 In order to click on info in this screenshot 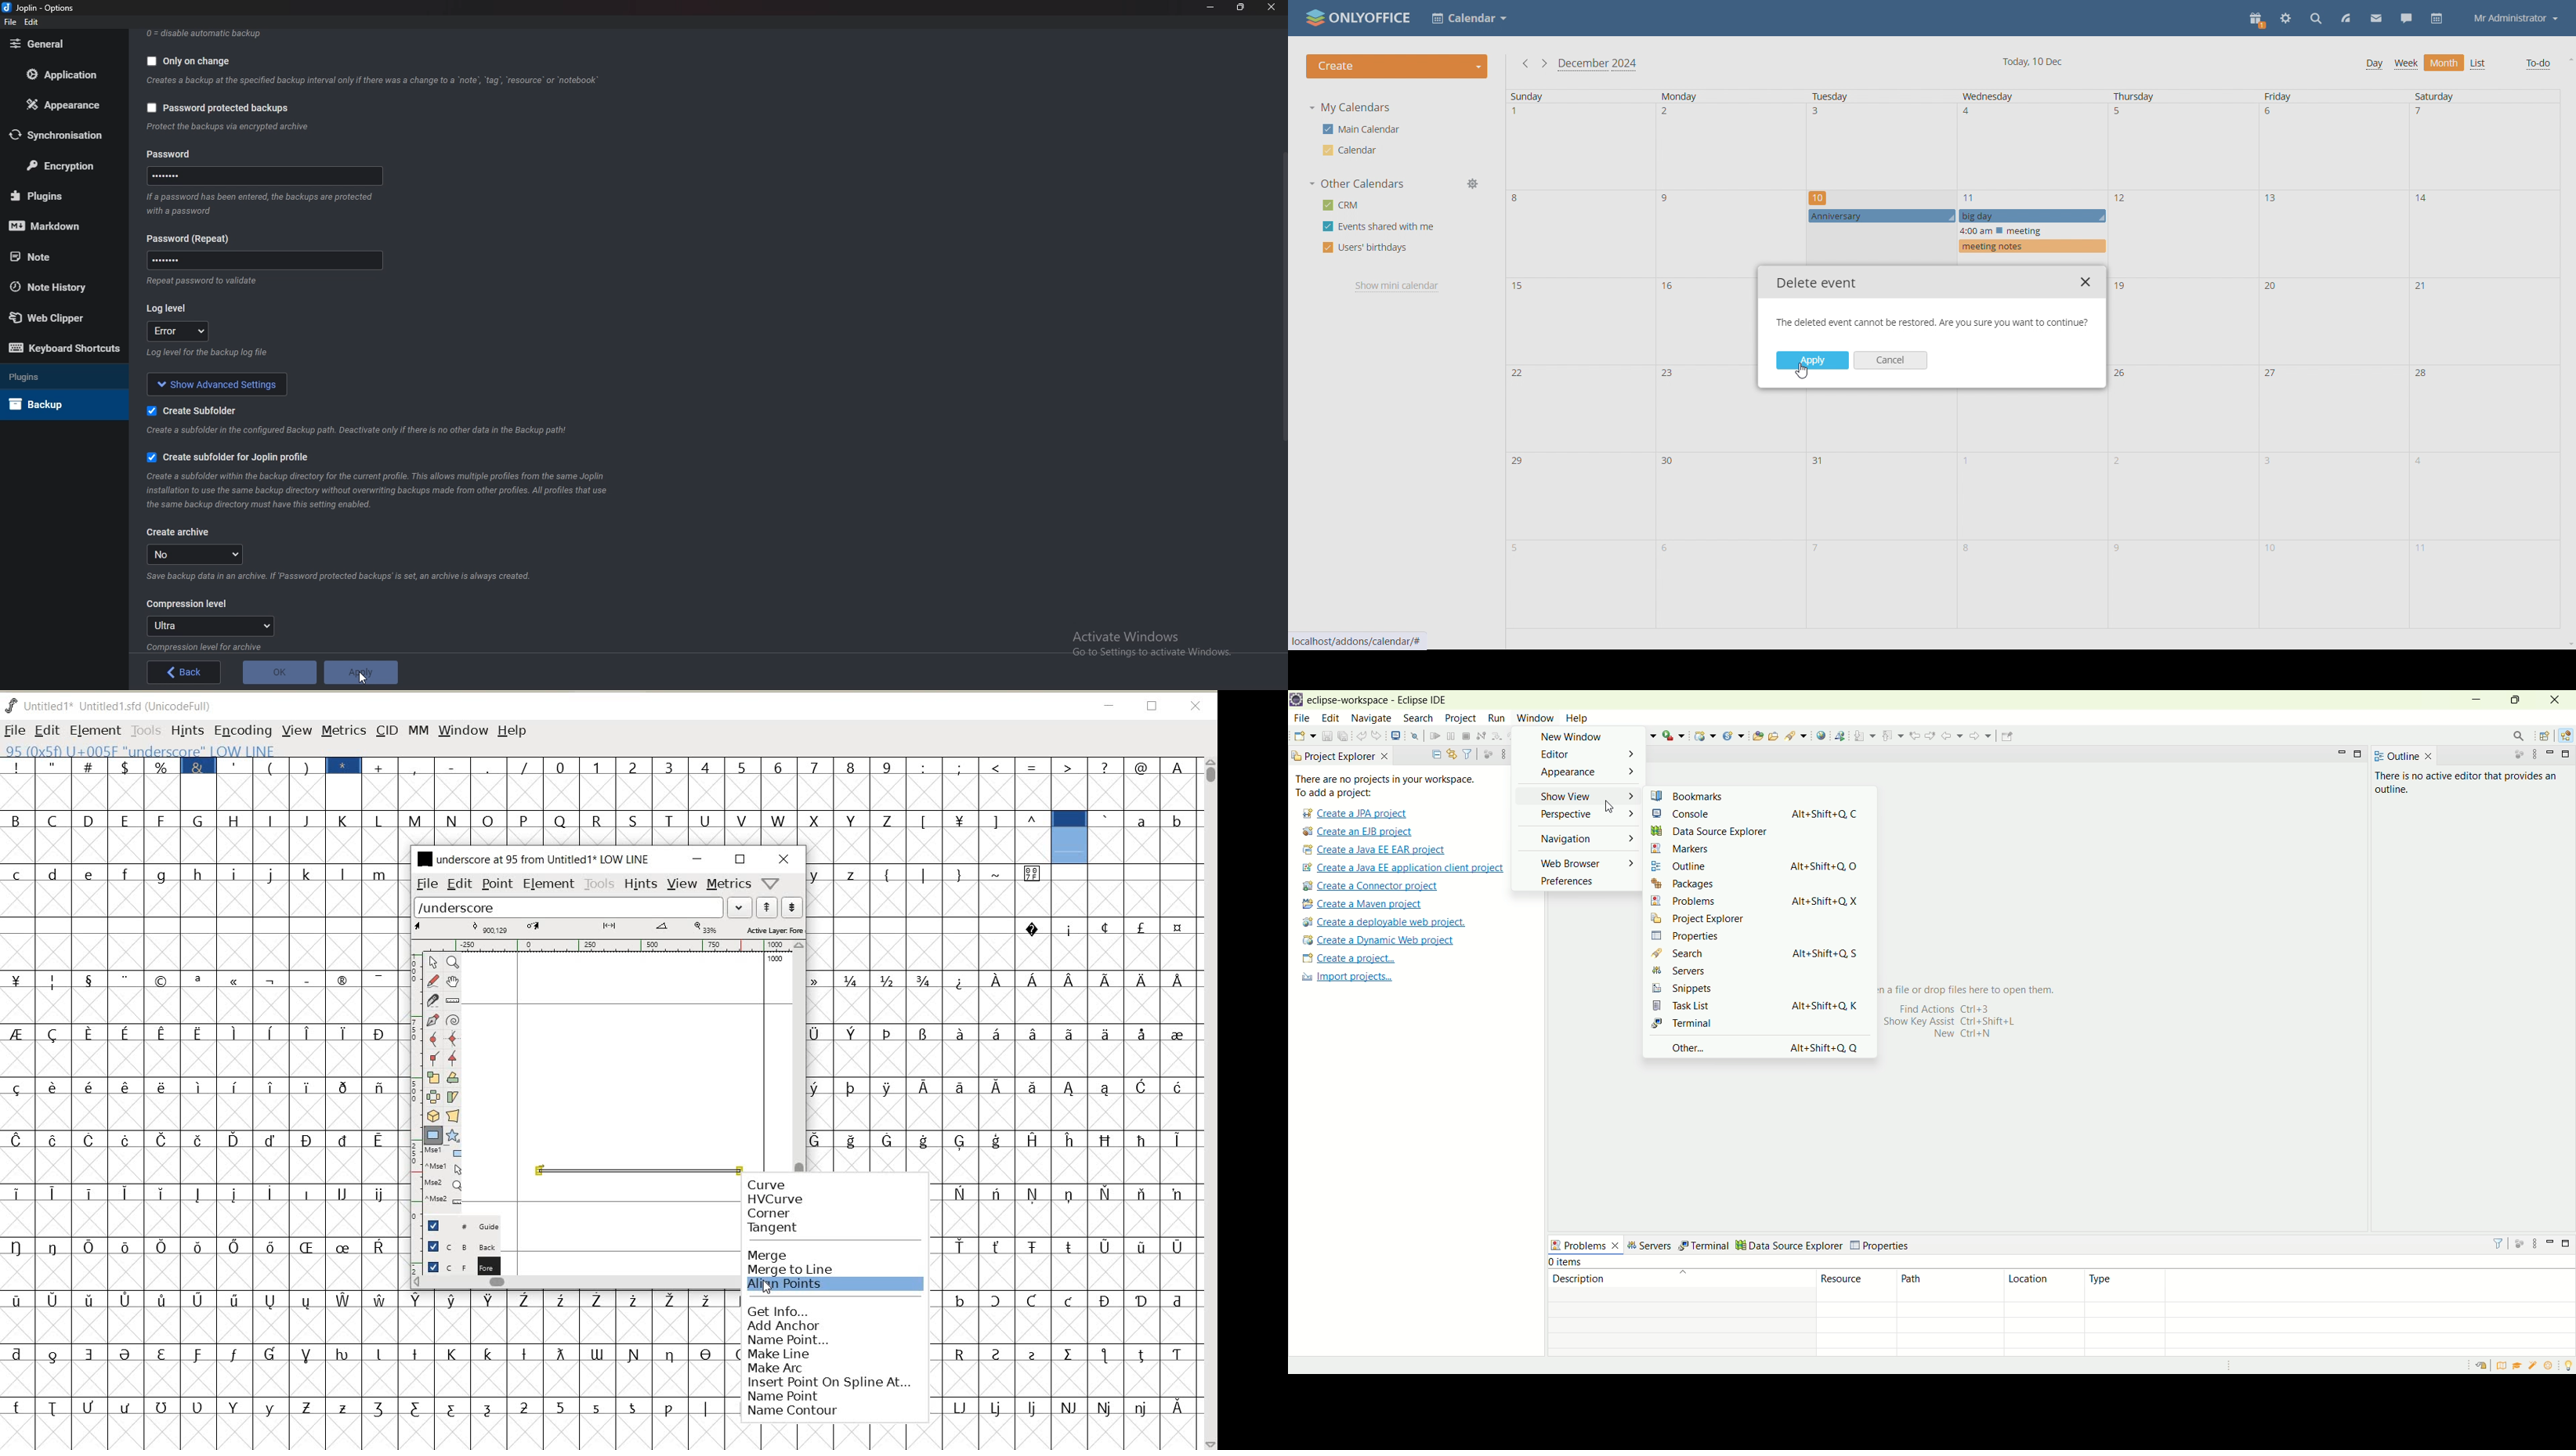, I will do `click(213, 647)`.